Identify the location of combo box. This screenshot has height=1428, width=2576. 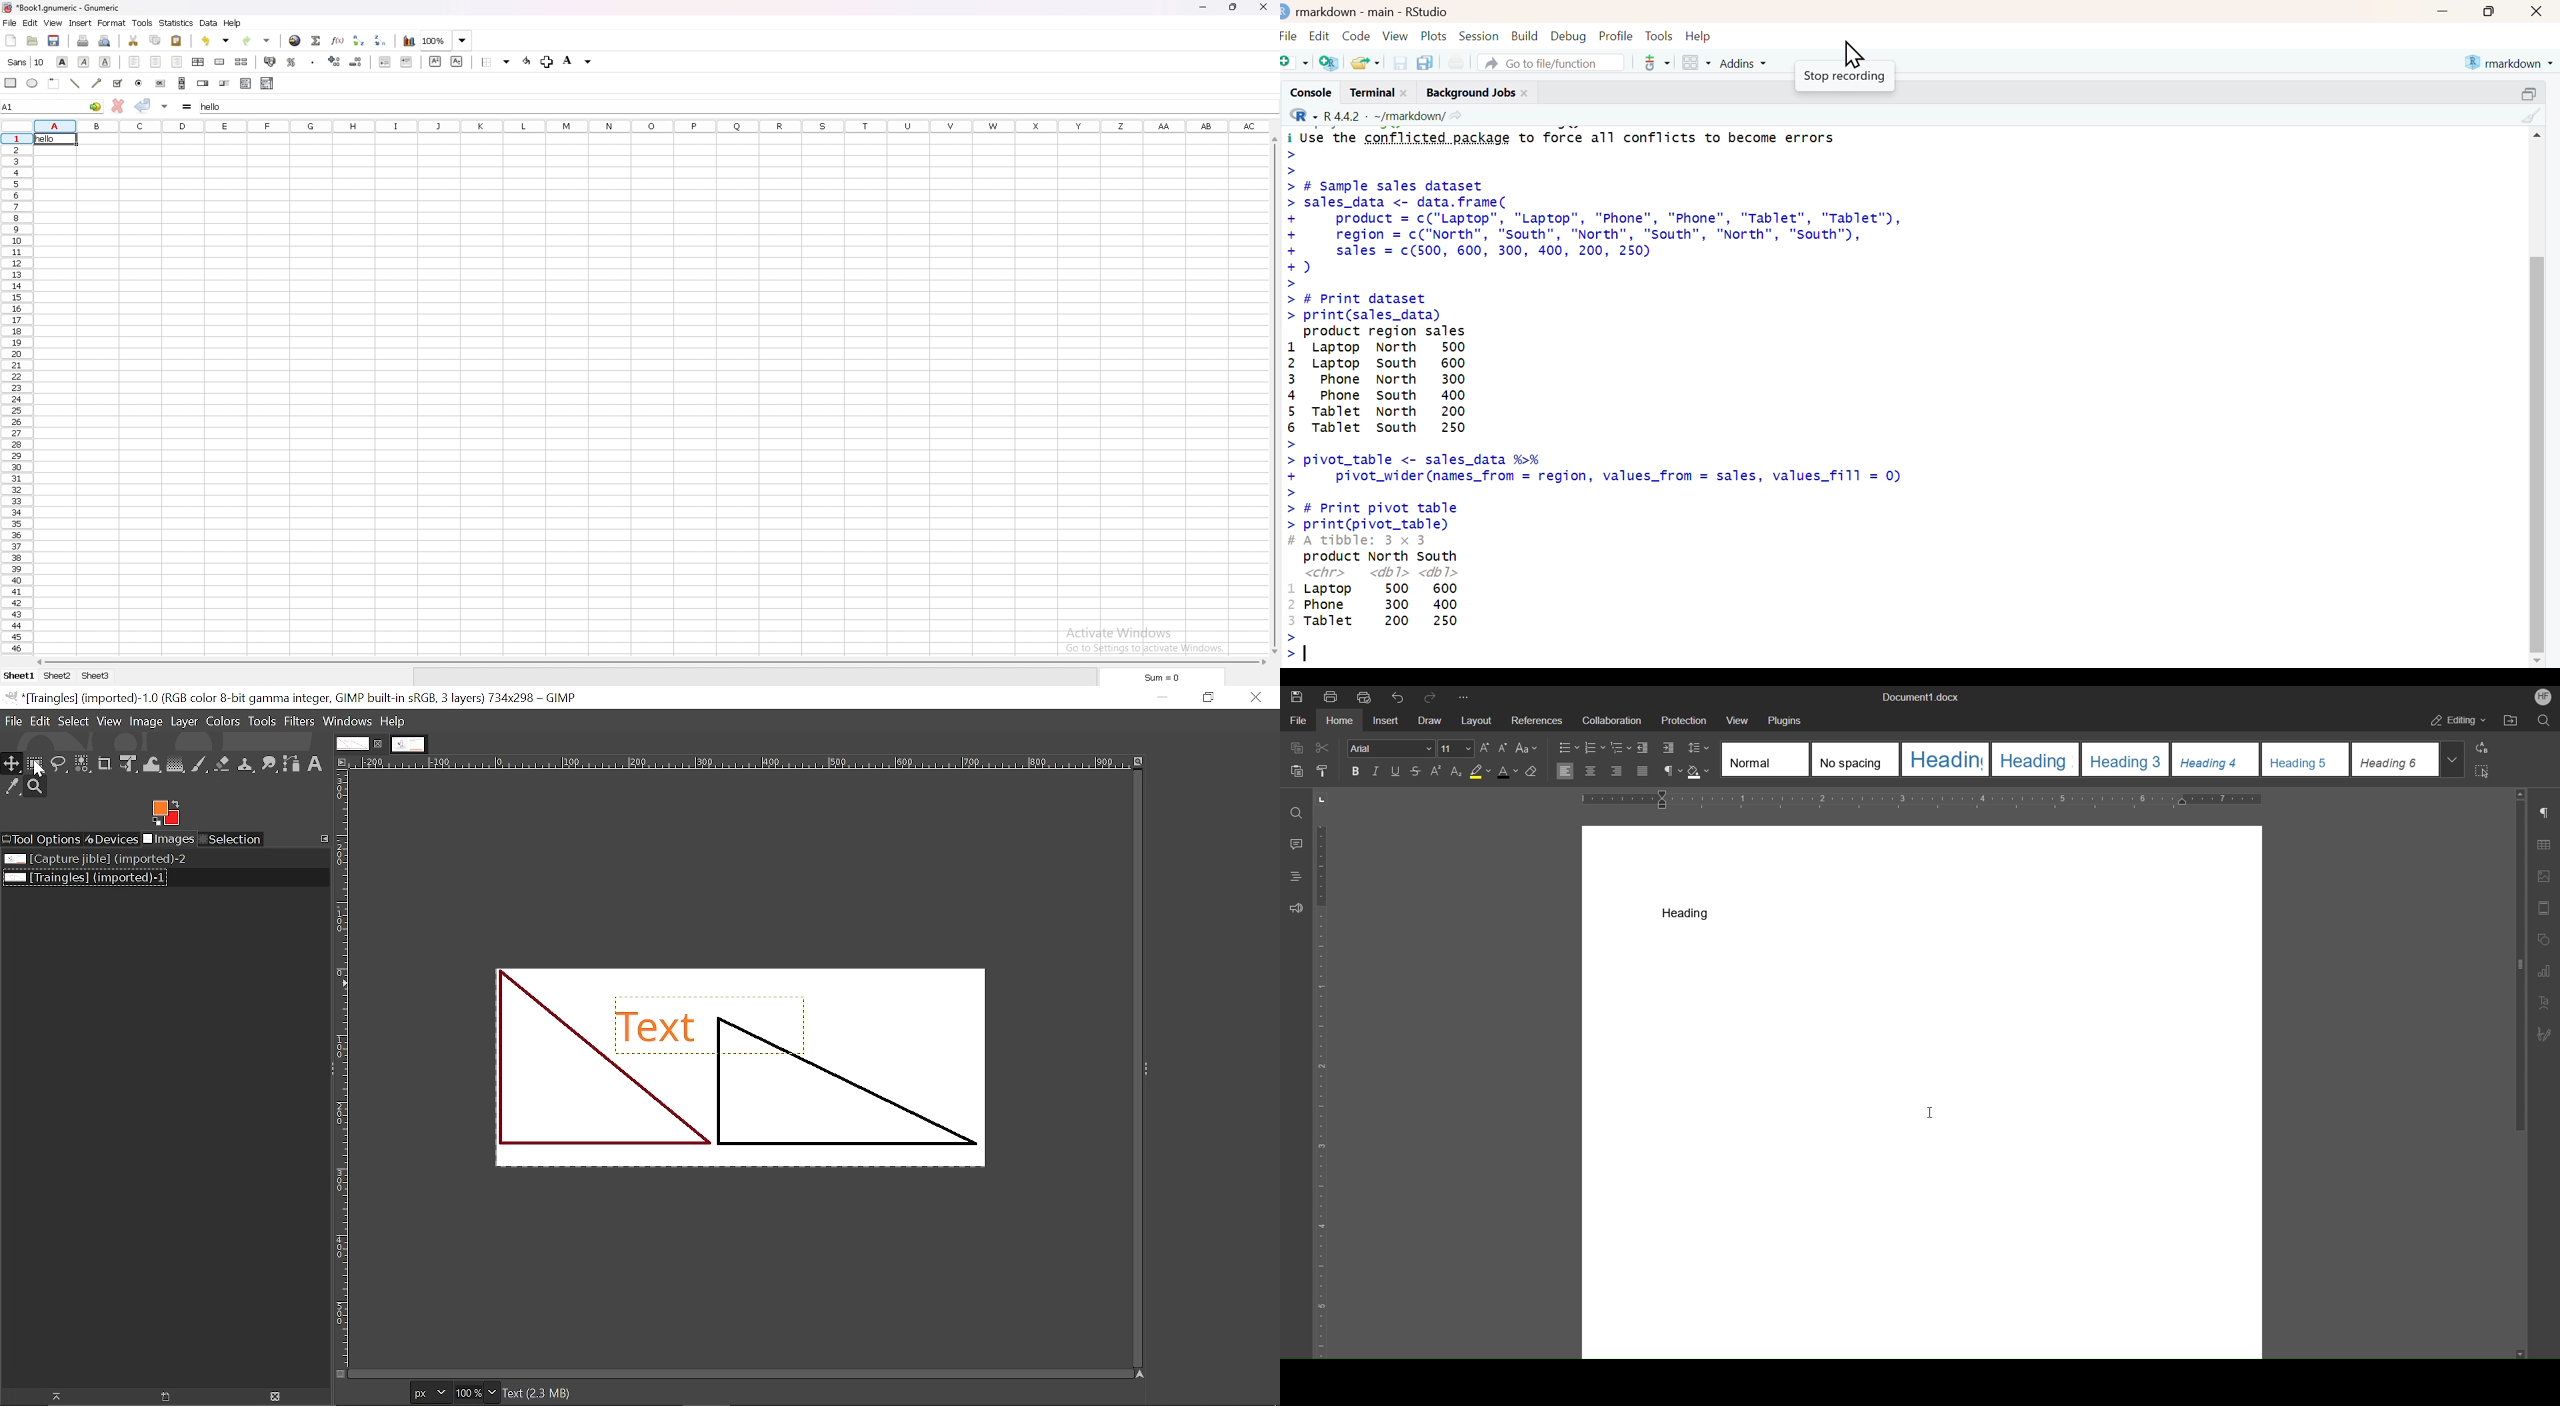
(268, 83).